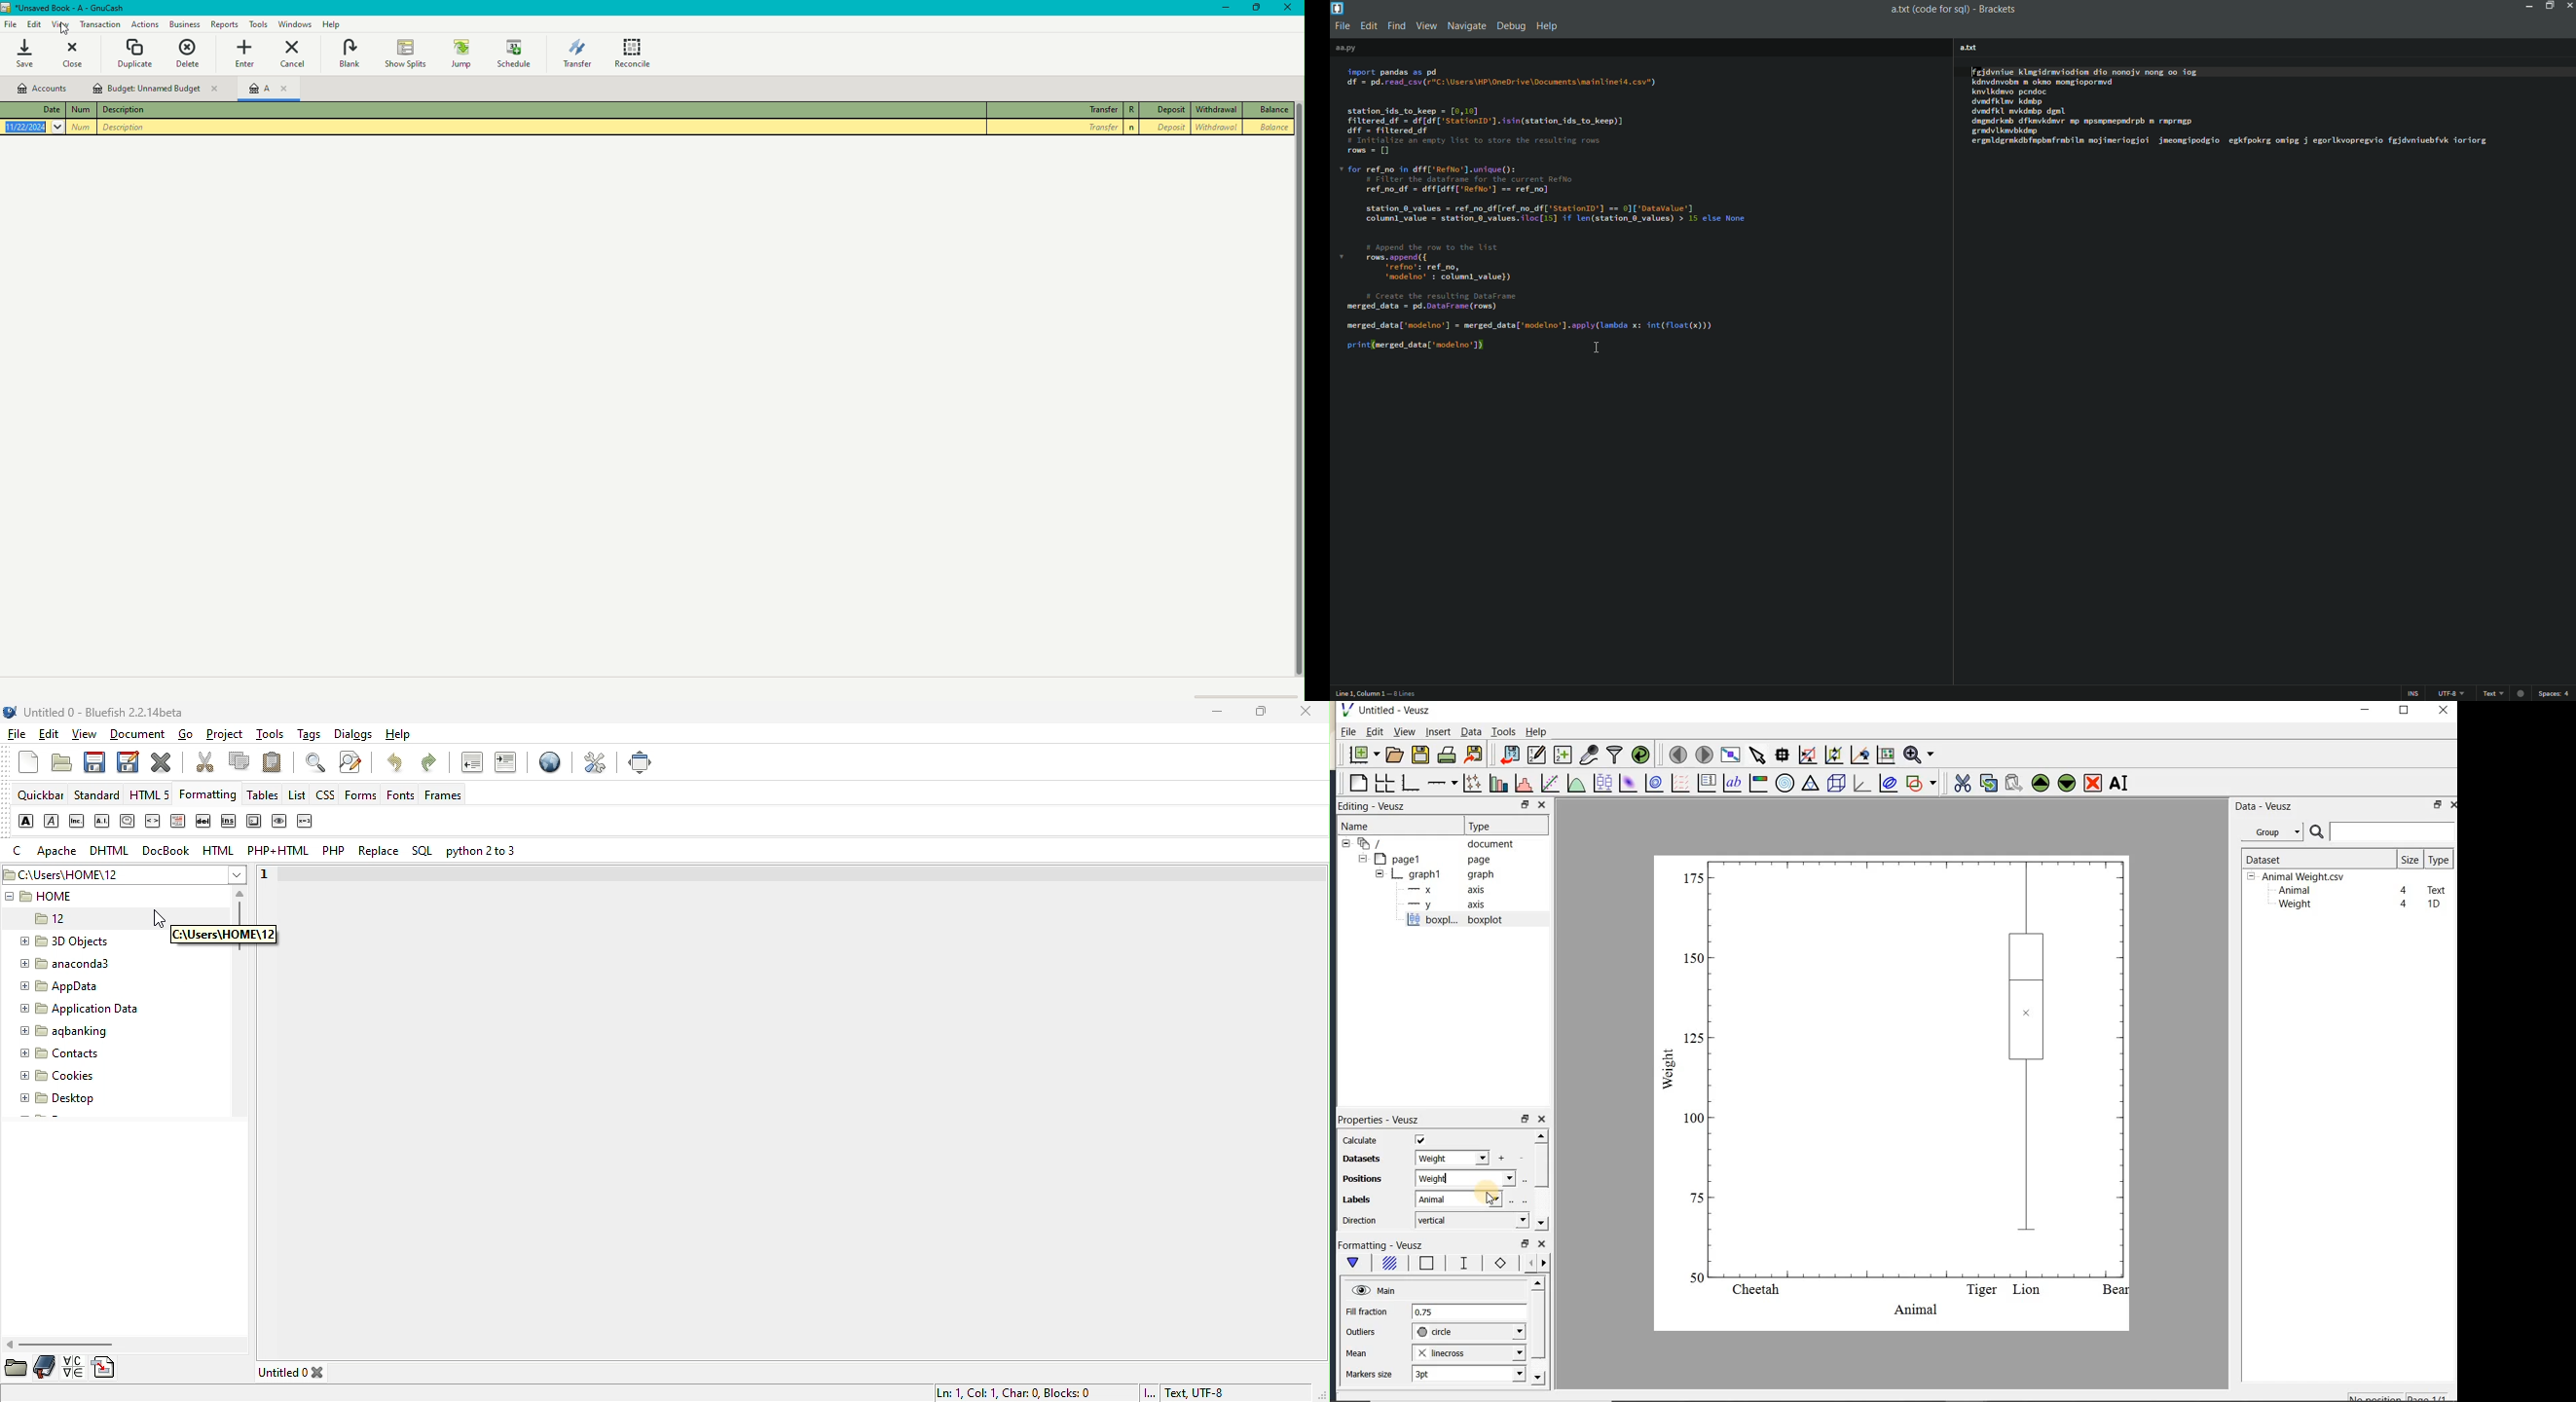  What do you see at coordinates (1498, 1263) in the screenshot?
I see `markers border` at bounding box center [1498, 1263].